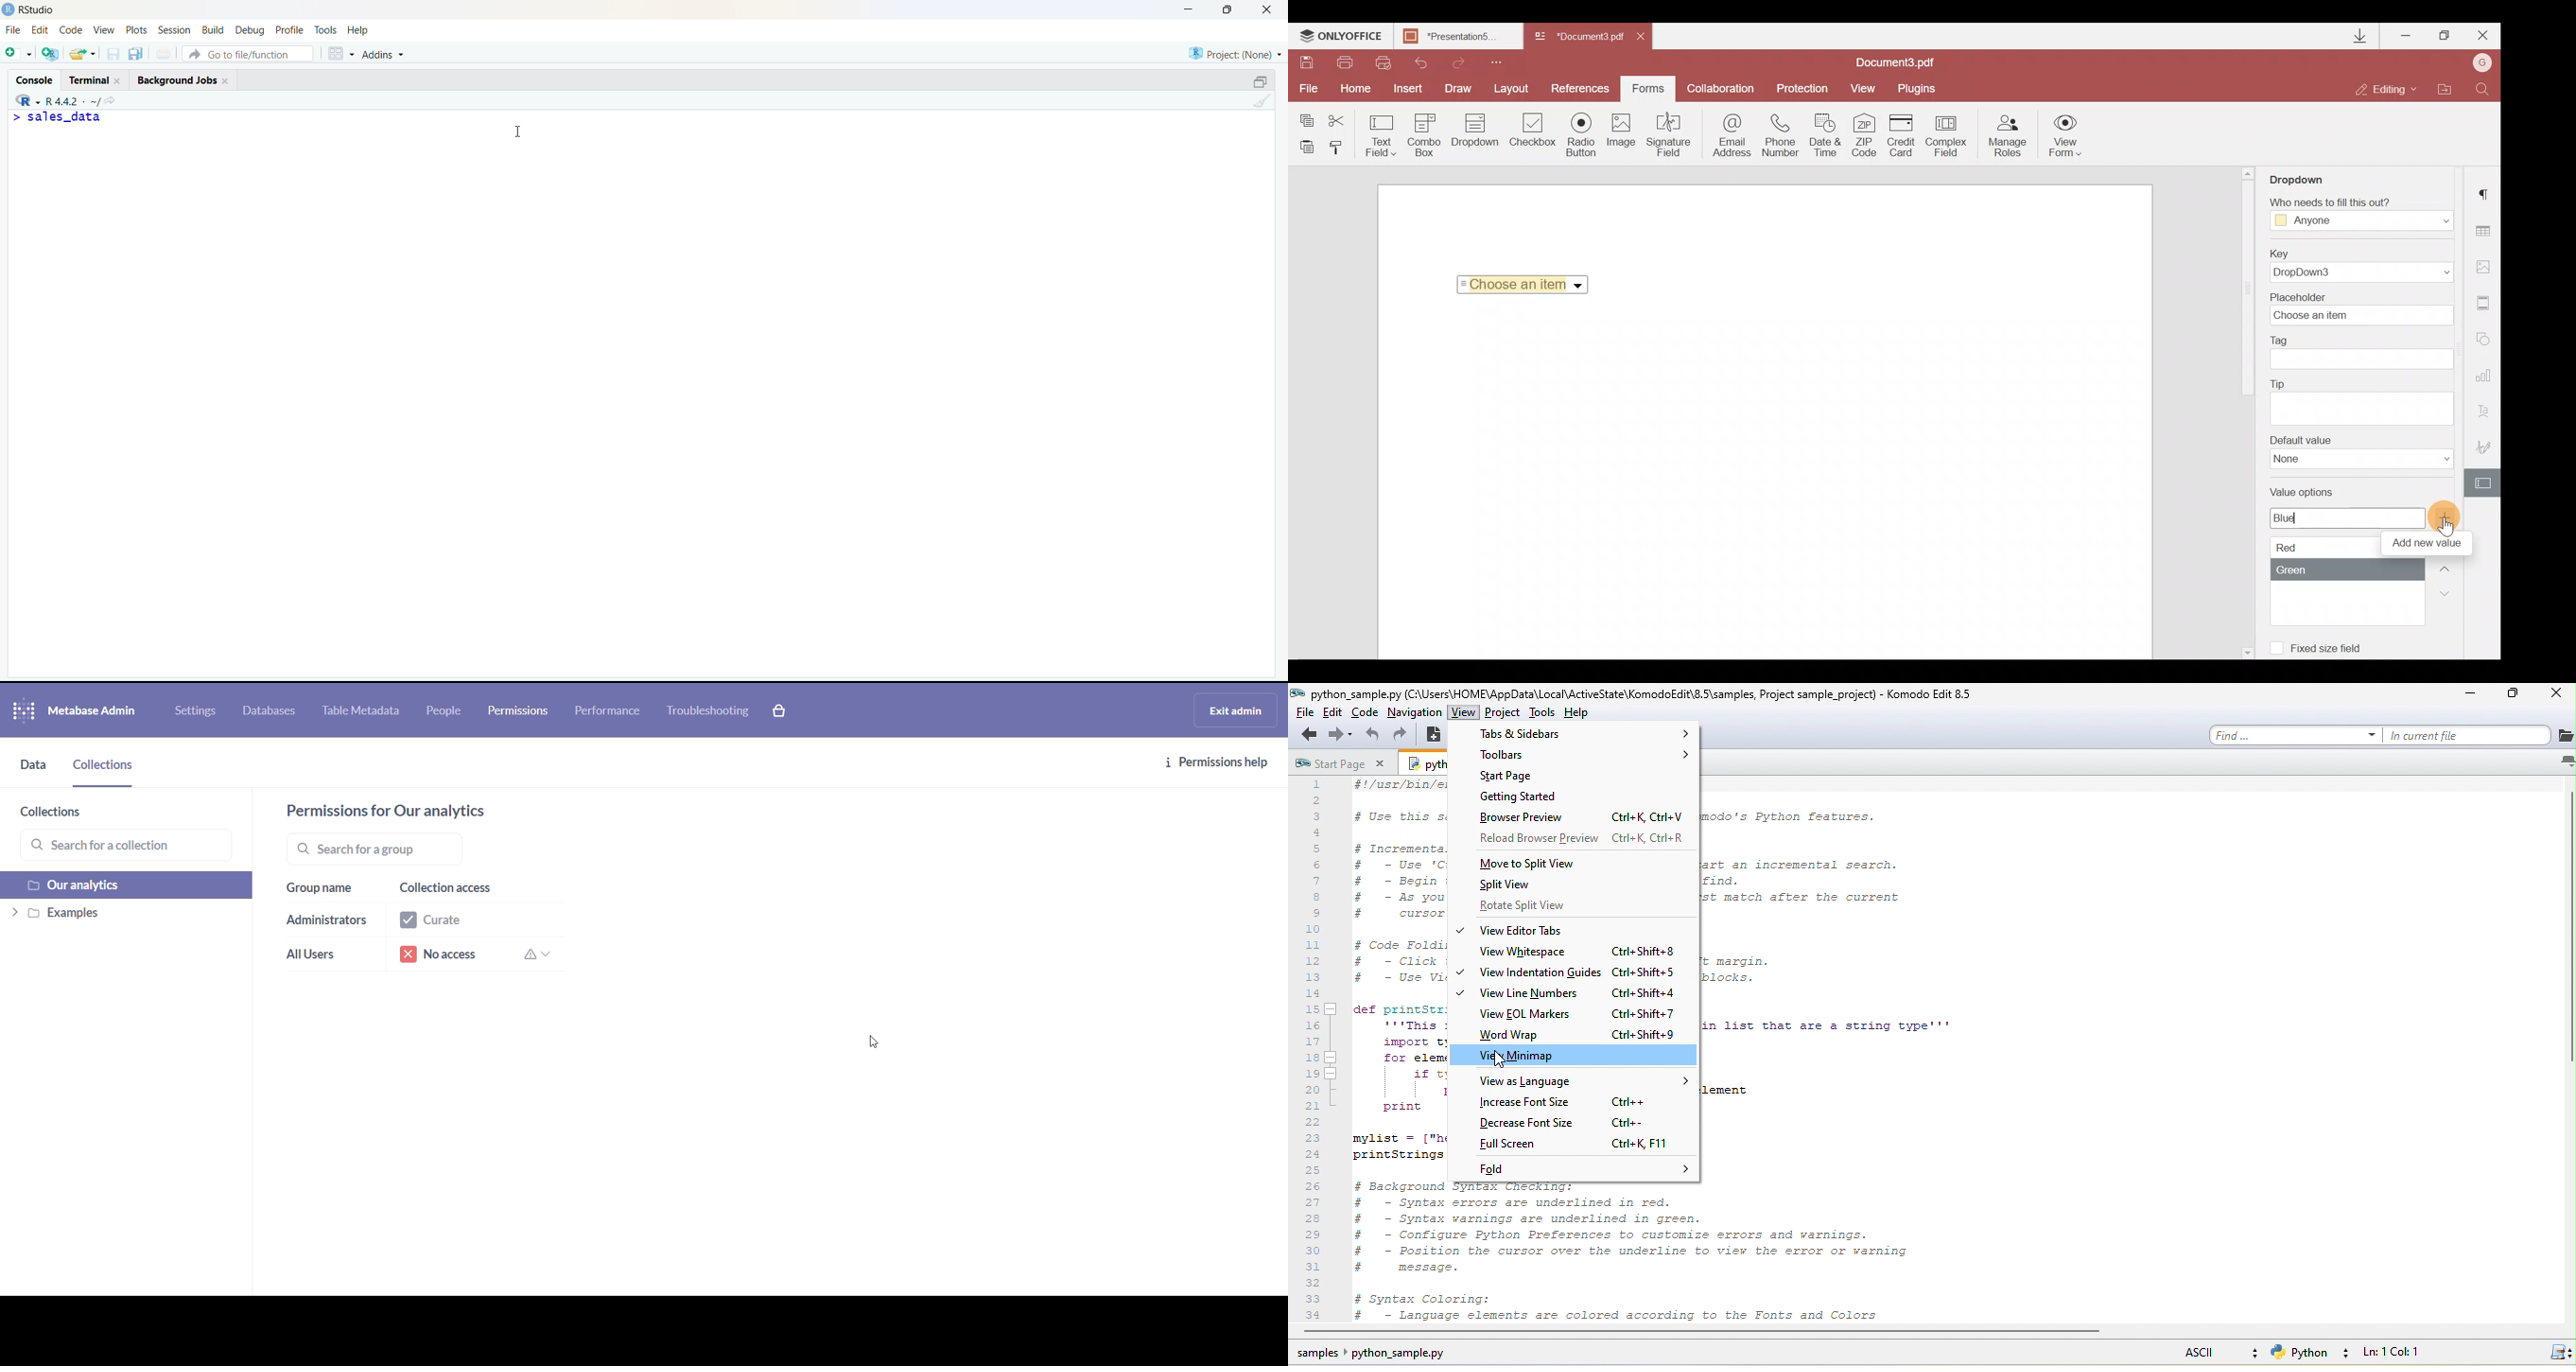 The image size is (2576, 1372). What do you see at coordinates (106, 31) in the screenshot?
I see `View` at bounding box center [106, 31].